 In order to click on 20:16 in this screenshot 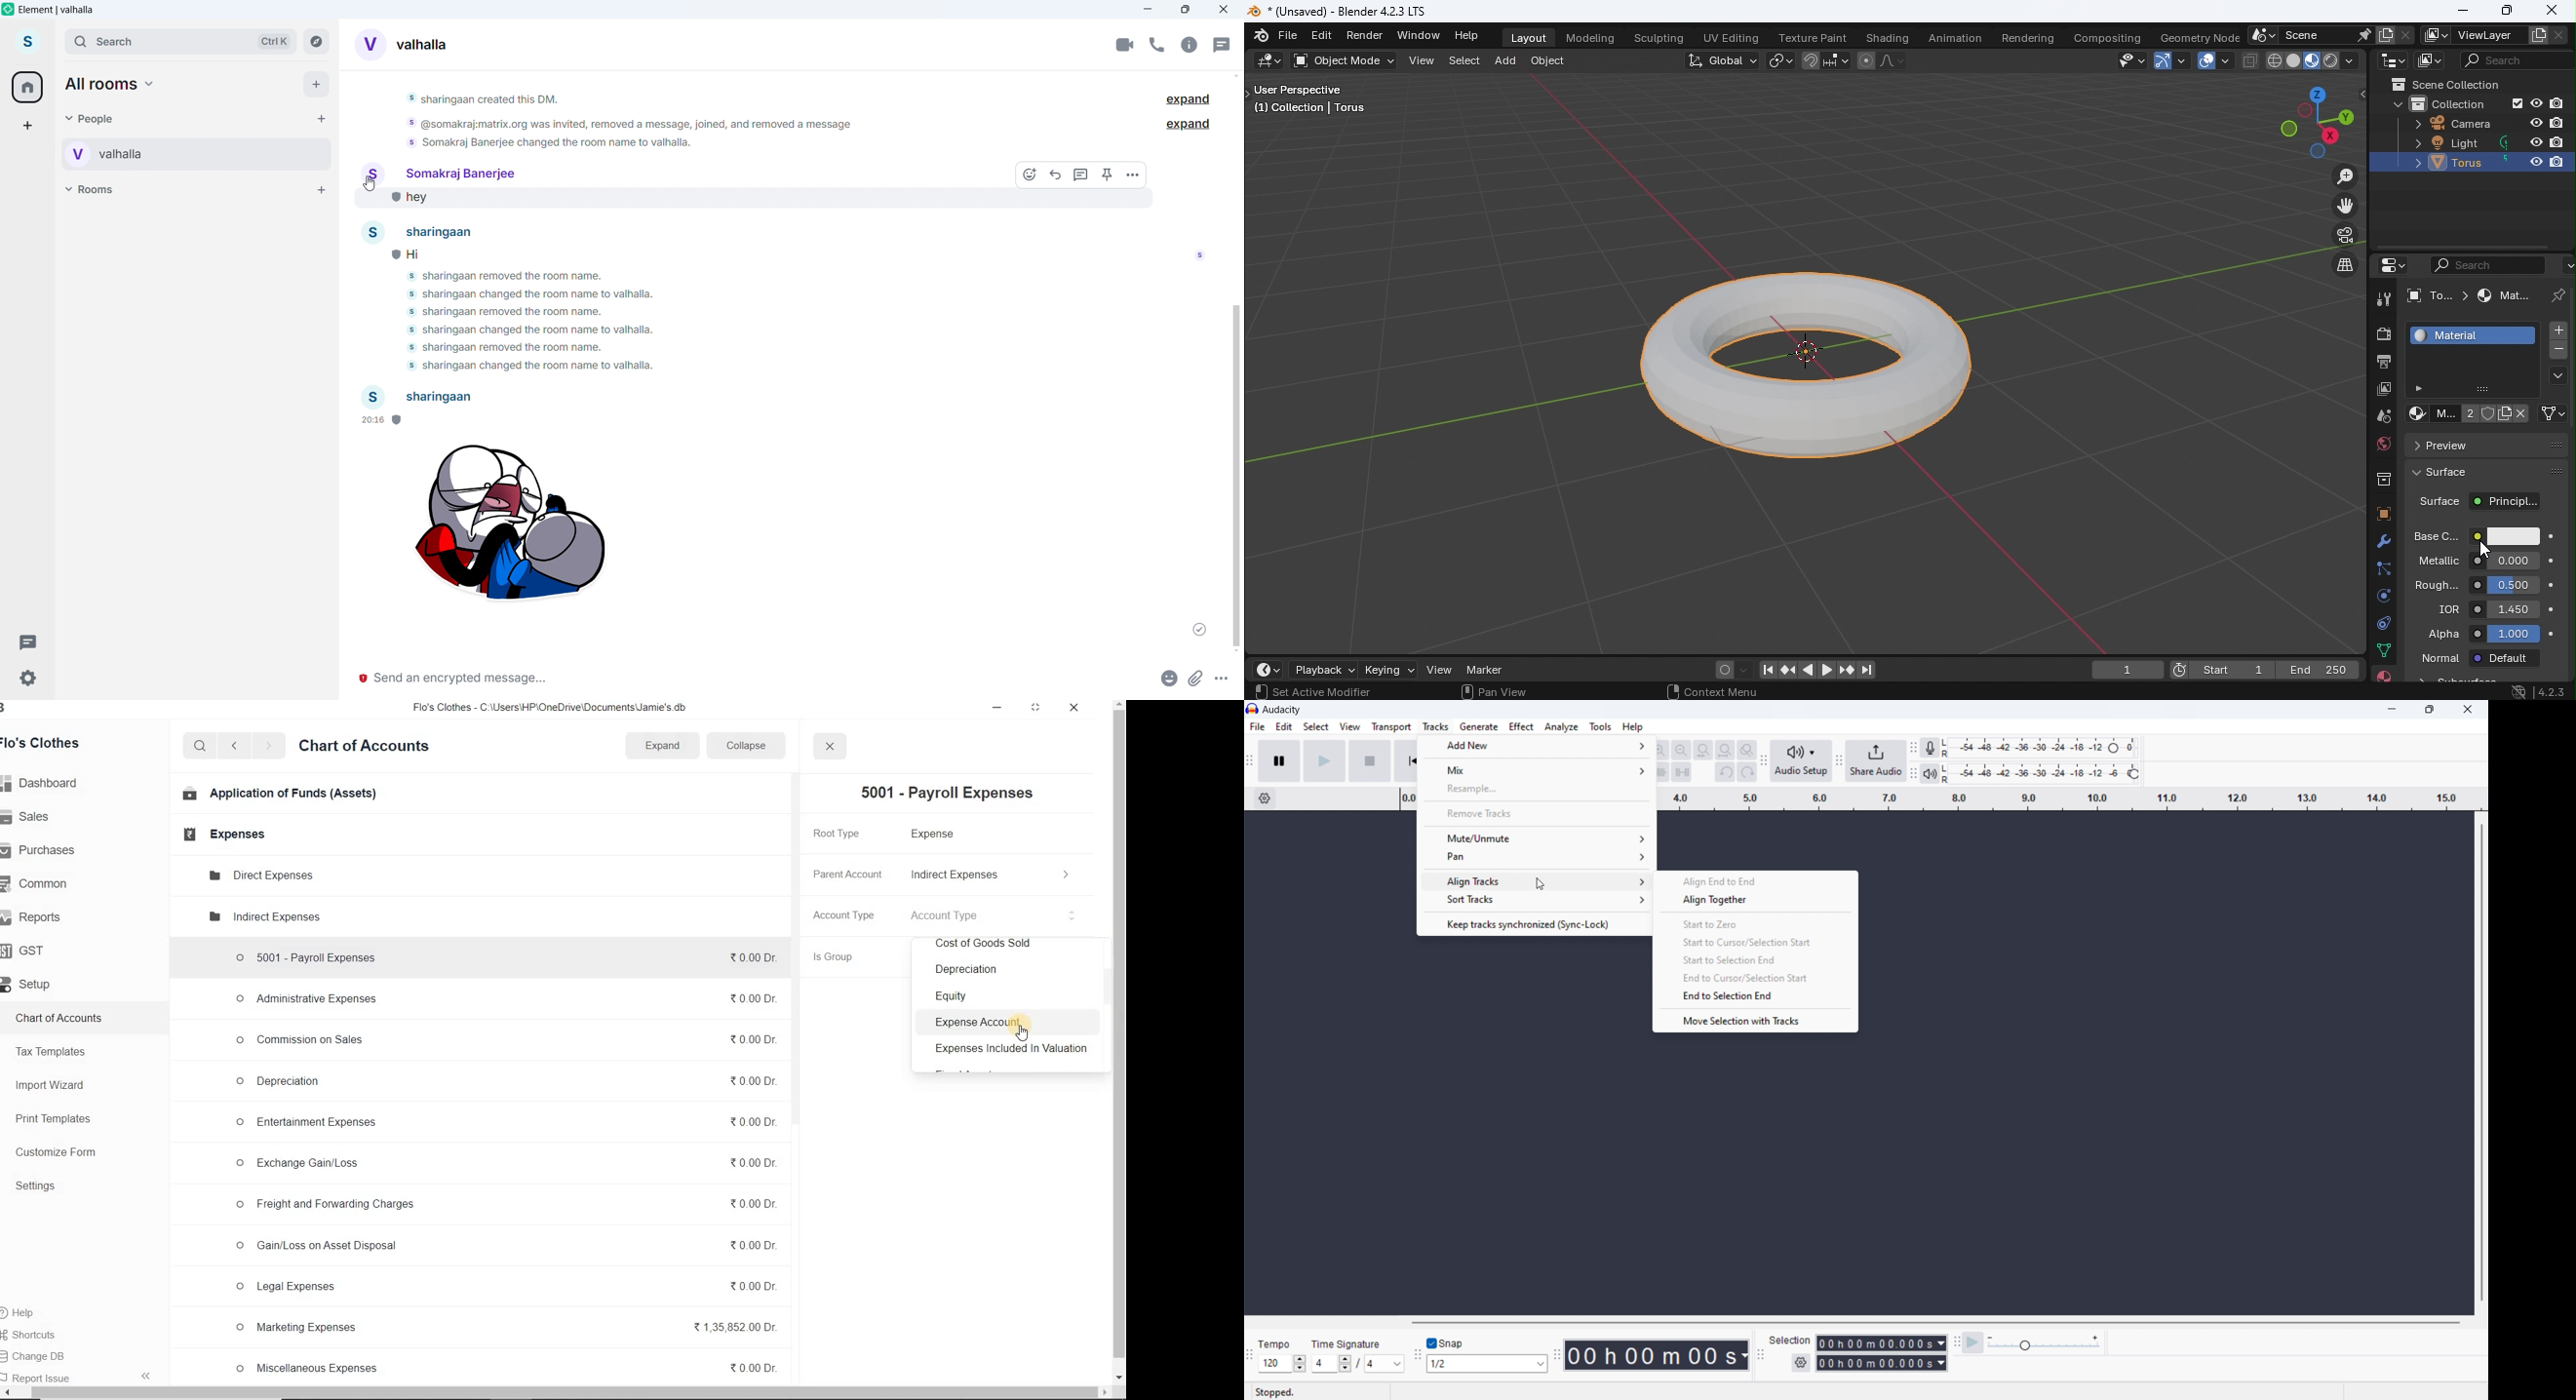, I will do `click(379, 421)`.